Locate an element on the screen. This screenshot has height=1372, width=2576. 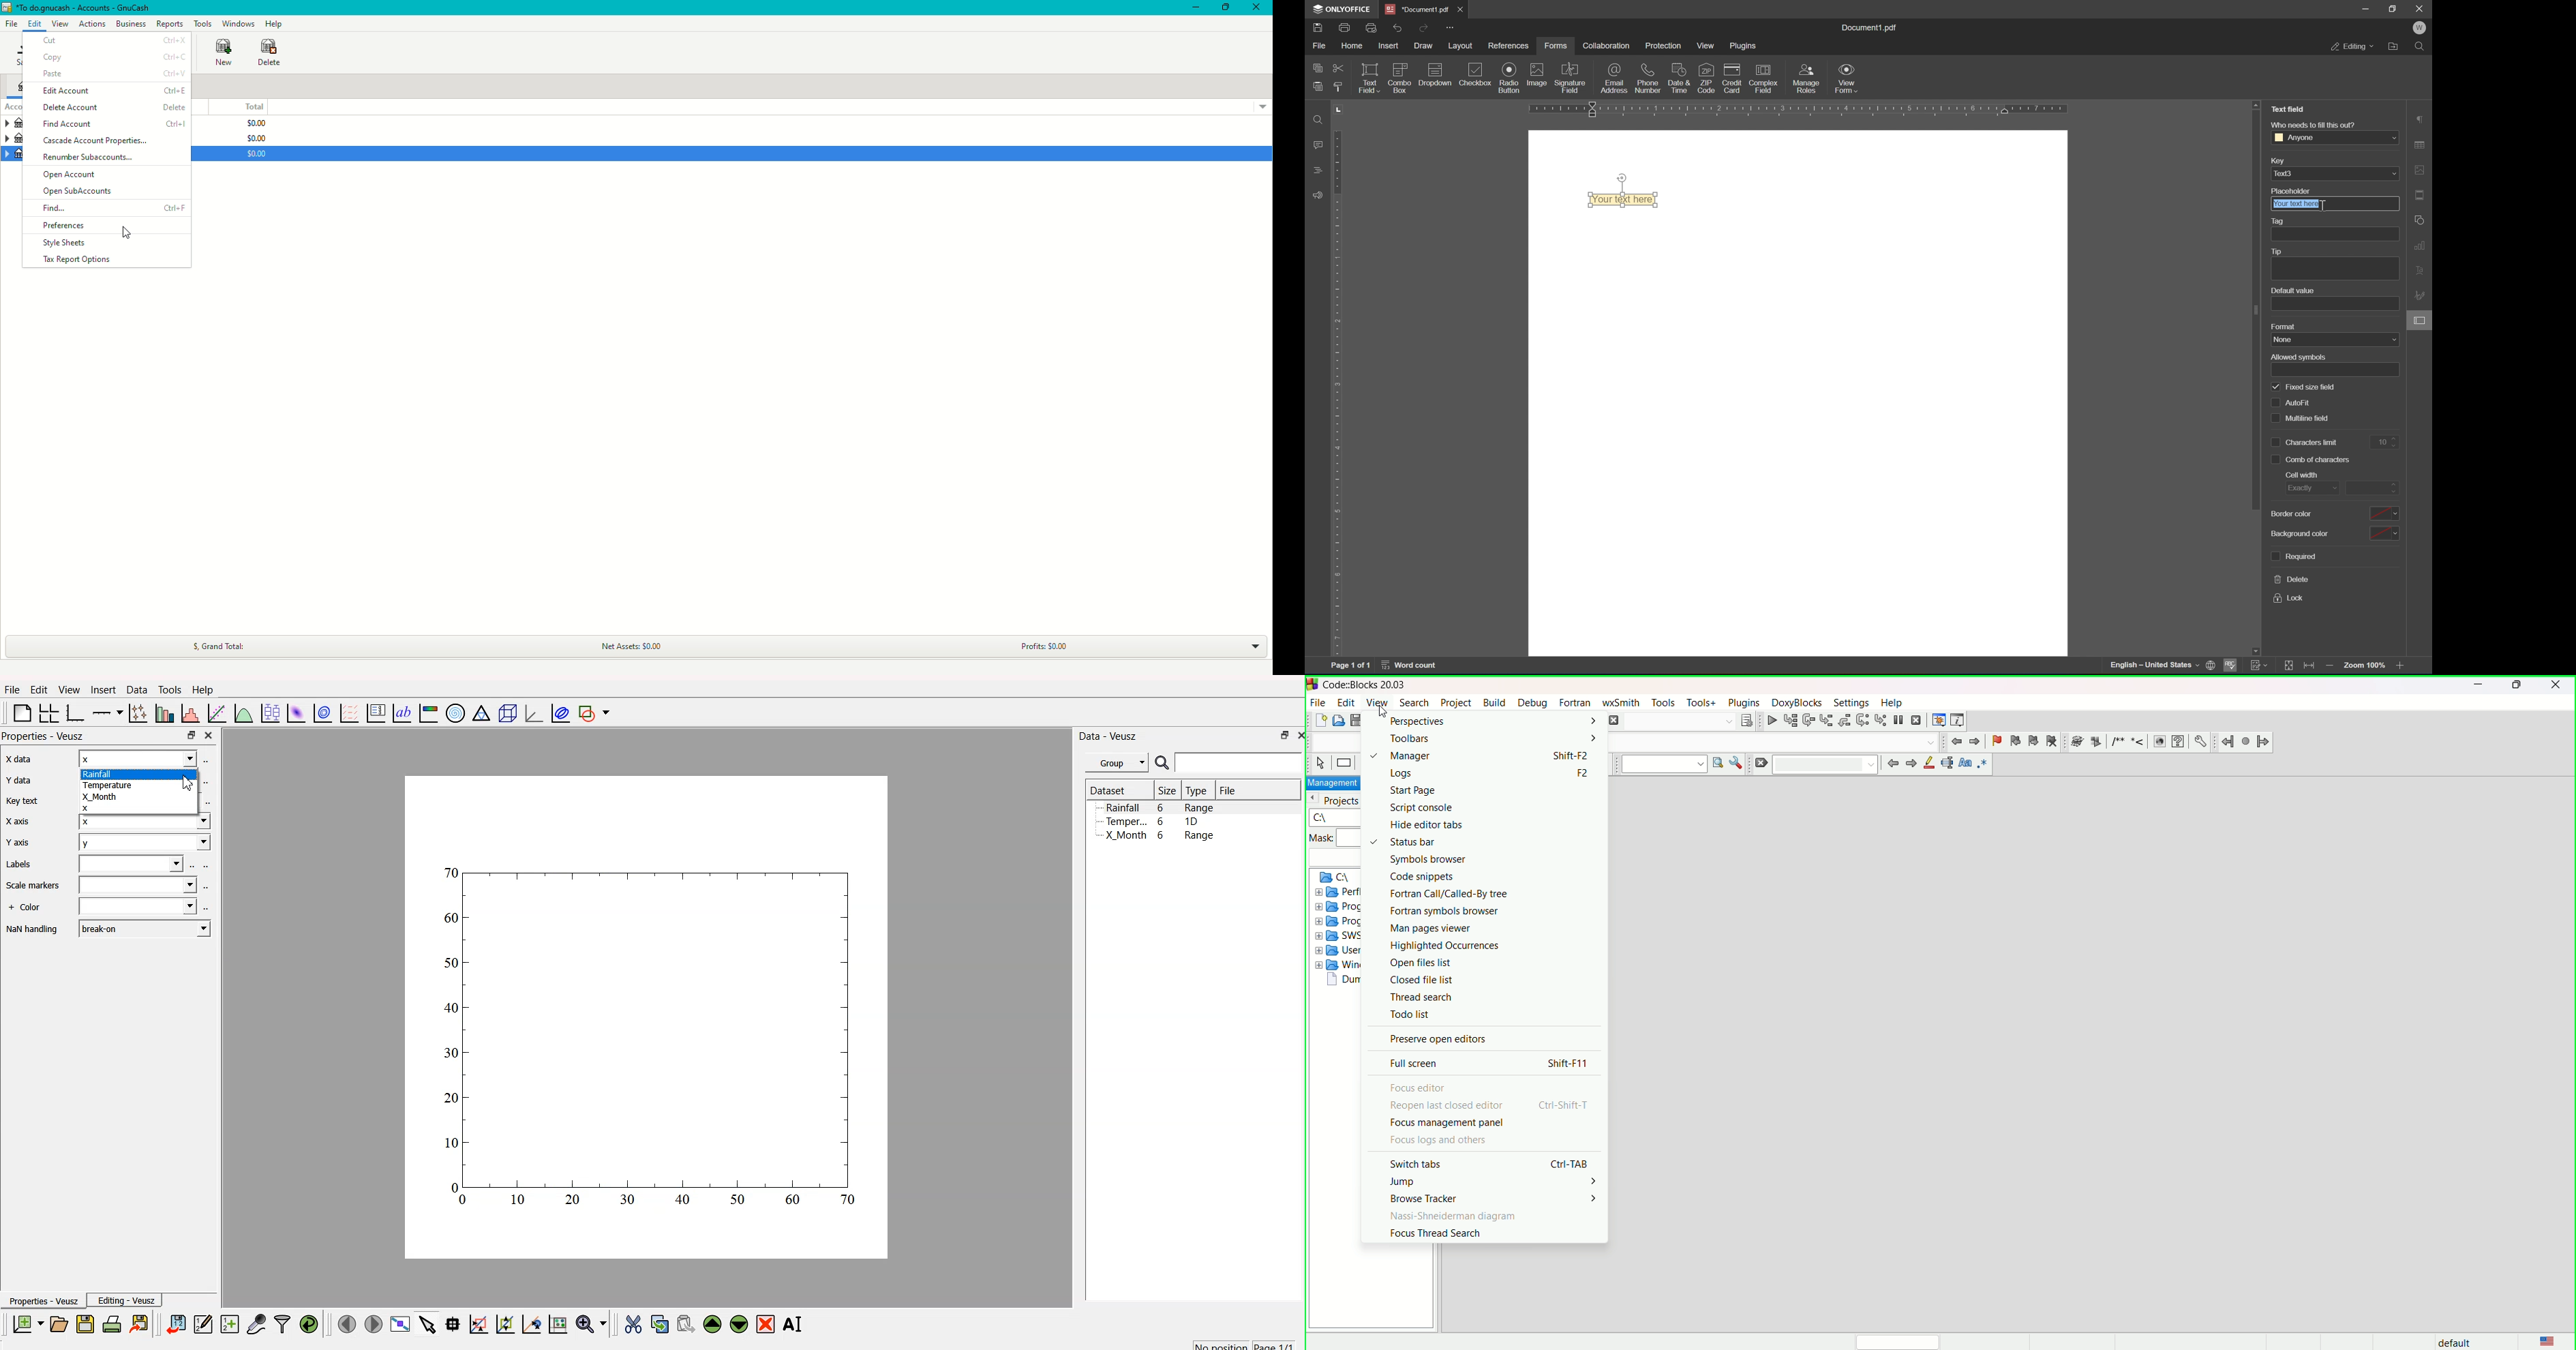
Key text is located at coordinates (23, 801).